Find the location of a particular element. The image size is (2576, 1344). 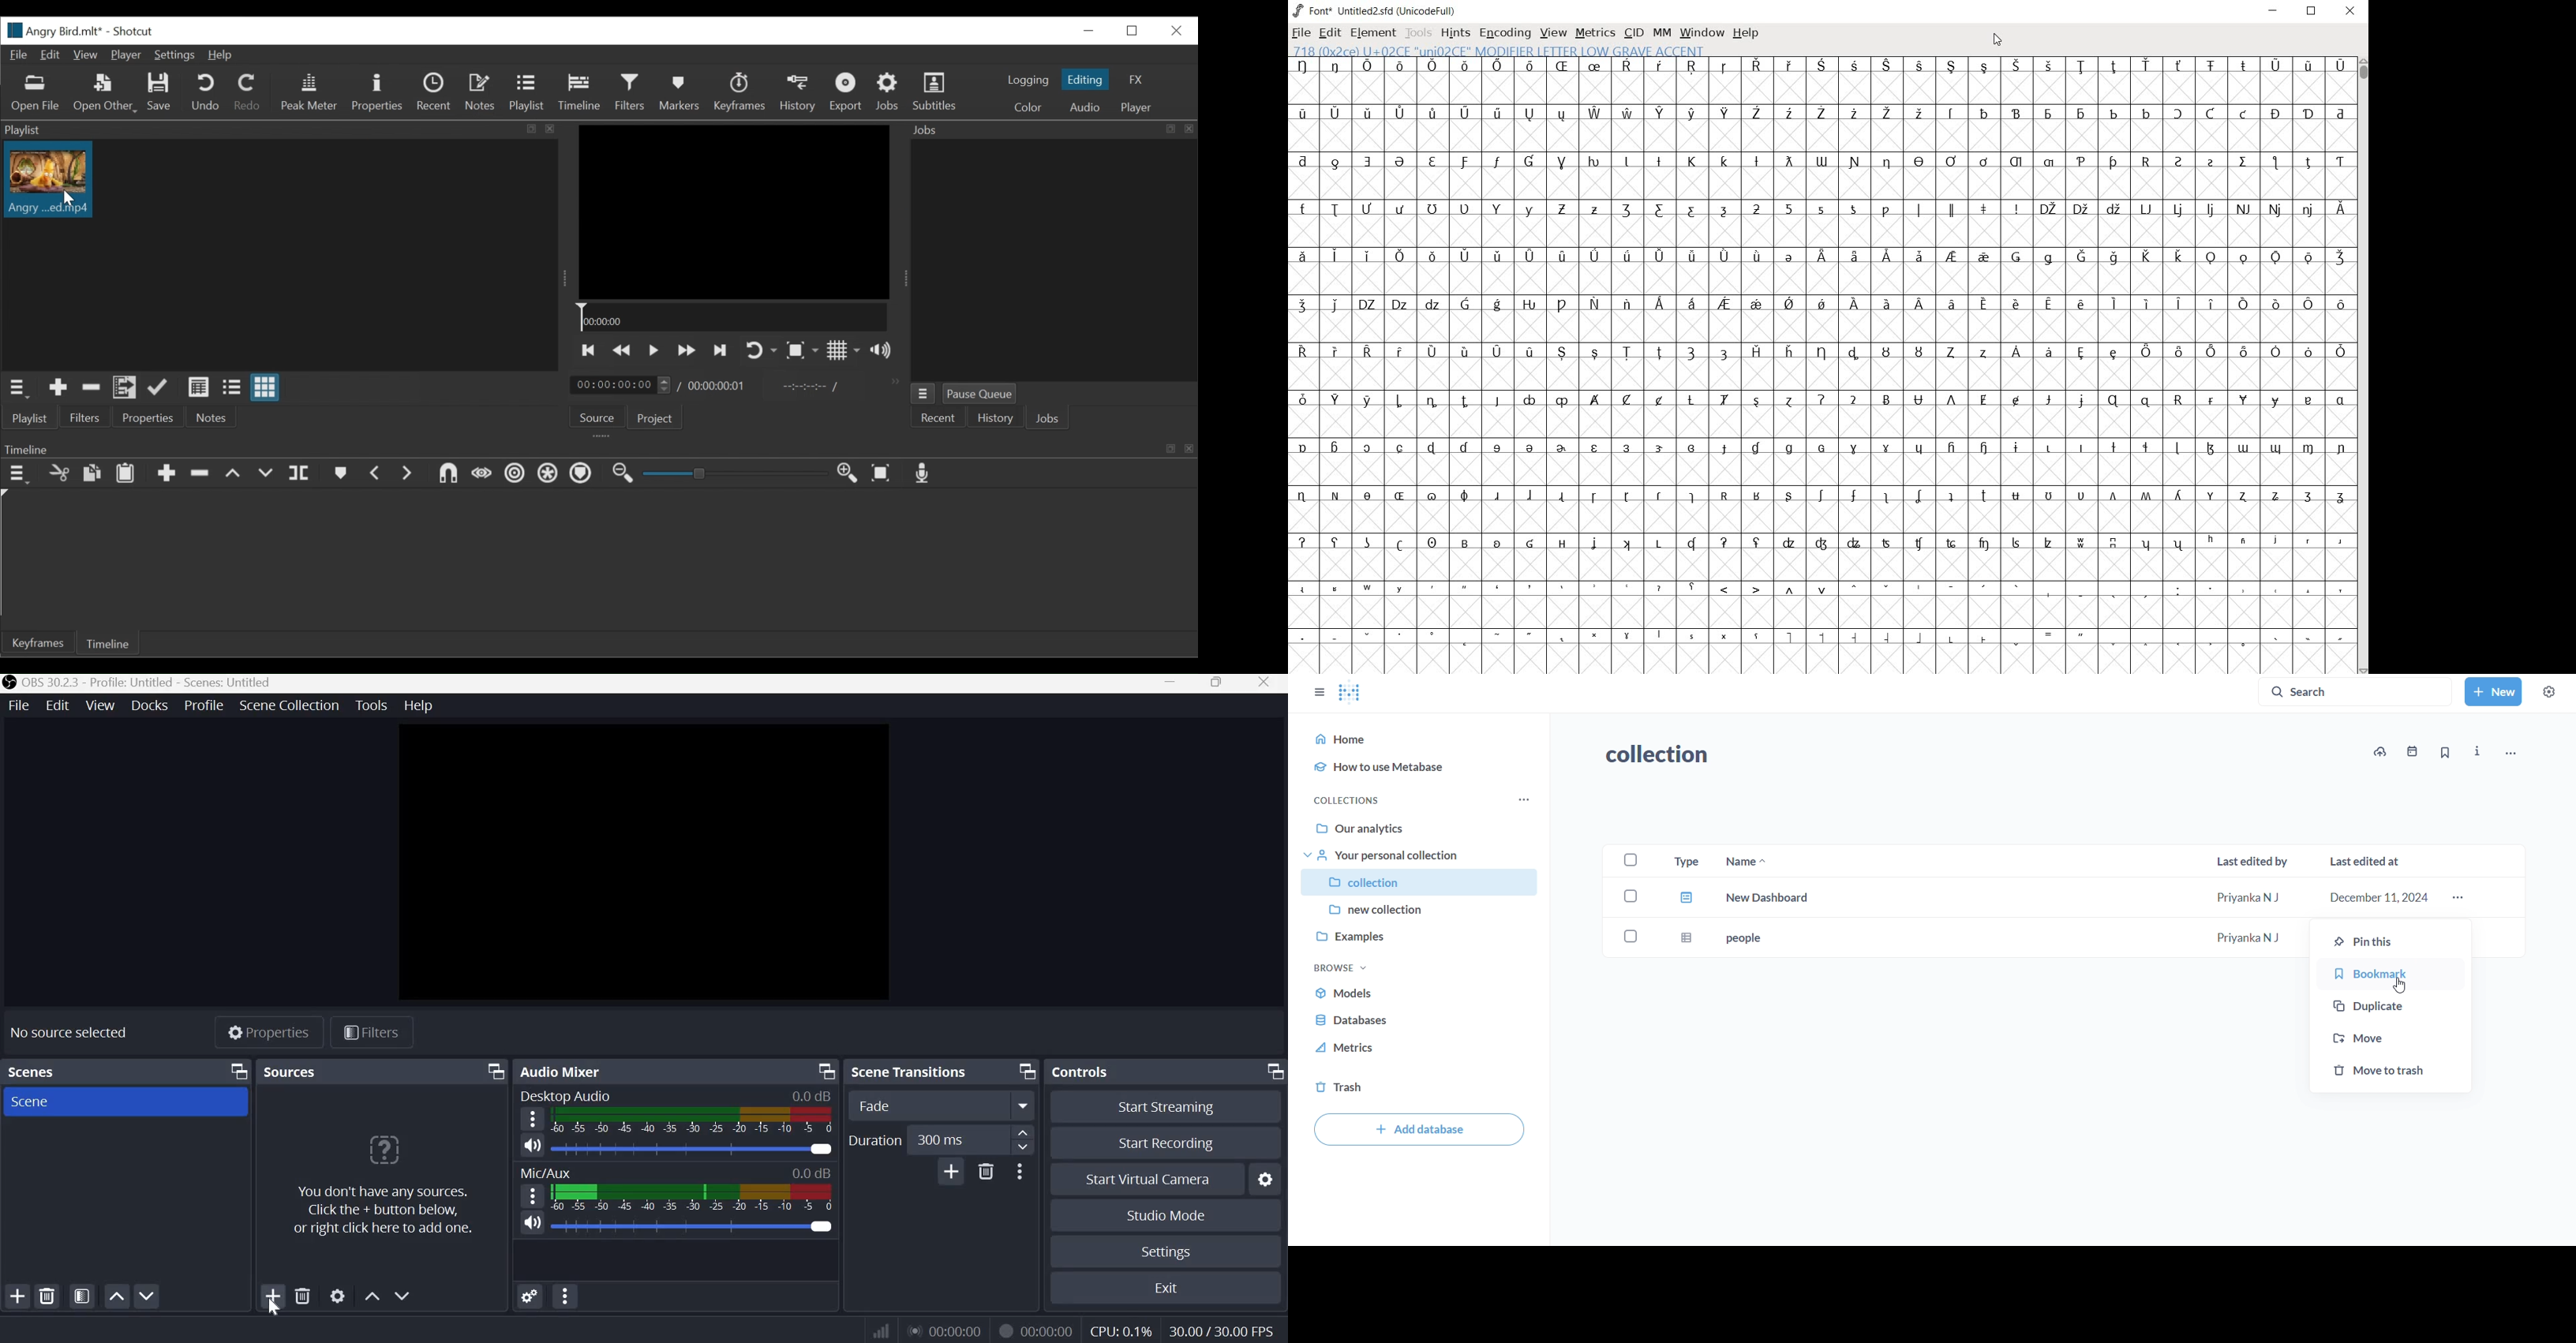

Jobs is located at coordinates (887, 90).